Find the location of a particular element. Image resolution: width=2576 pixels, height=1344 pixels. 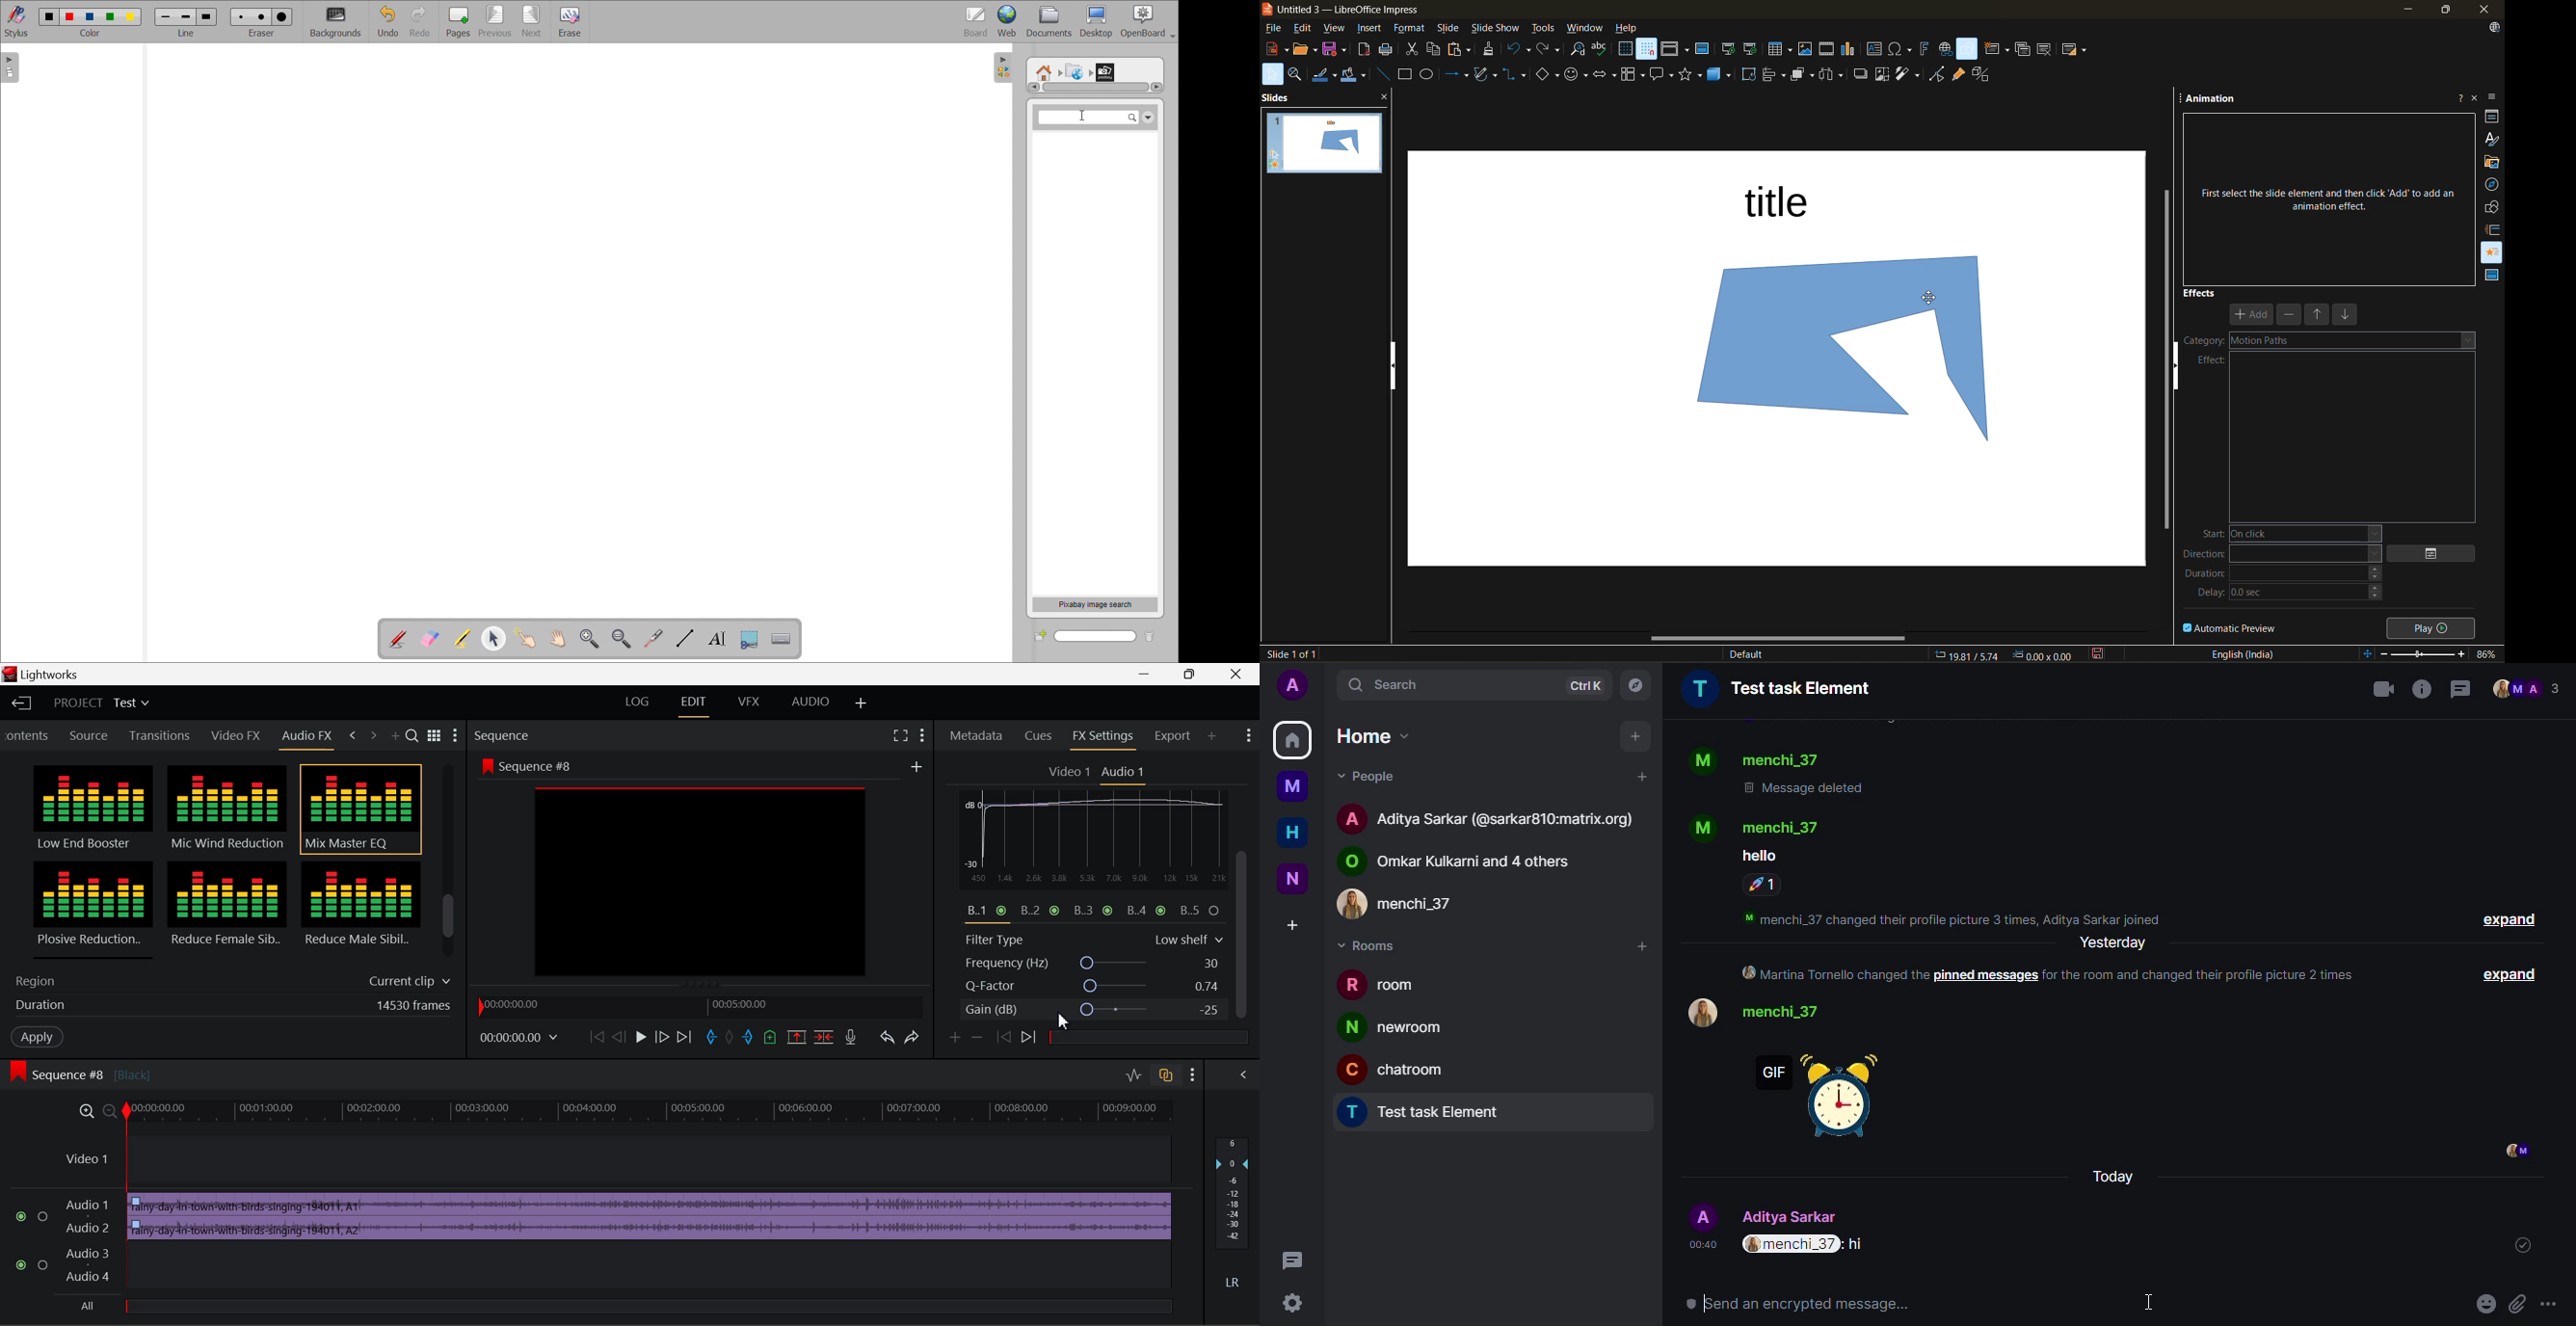

reaction is located at coordinates (1762, 887).